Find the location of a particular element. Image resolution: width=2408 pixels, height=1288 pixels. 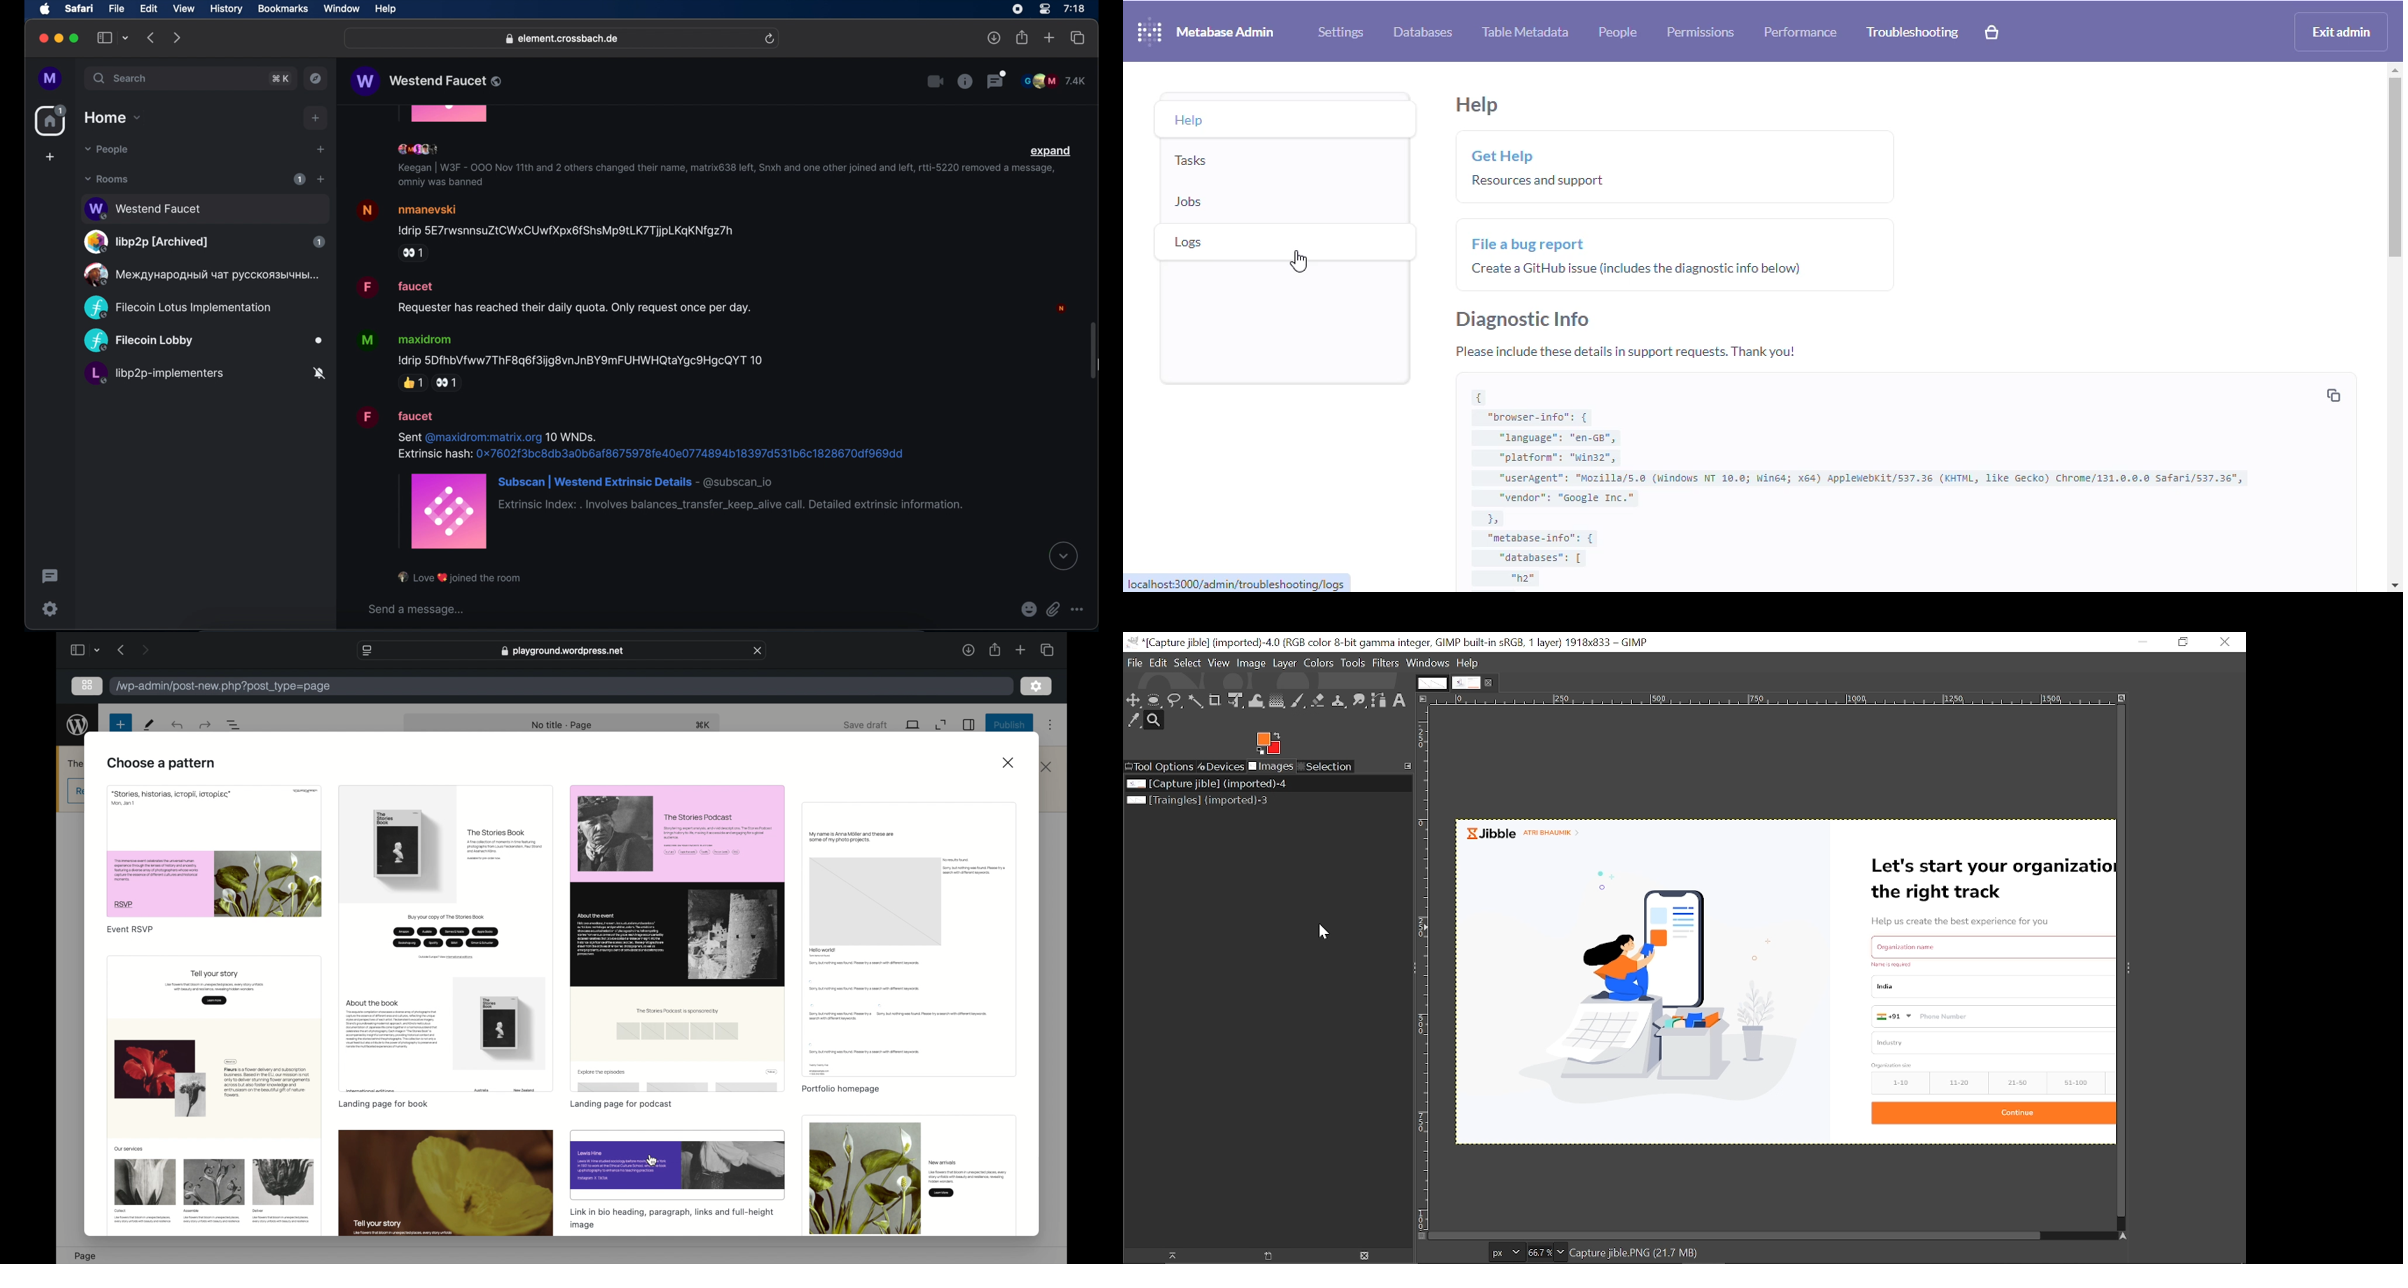

rooms dropdown is located at coordinates (107, 179).